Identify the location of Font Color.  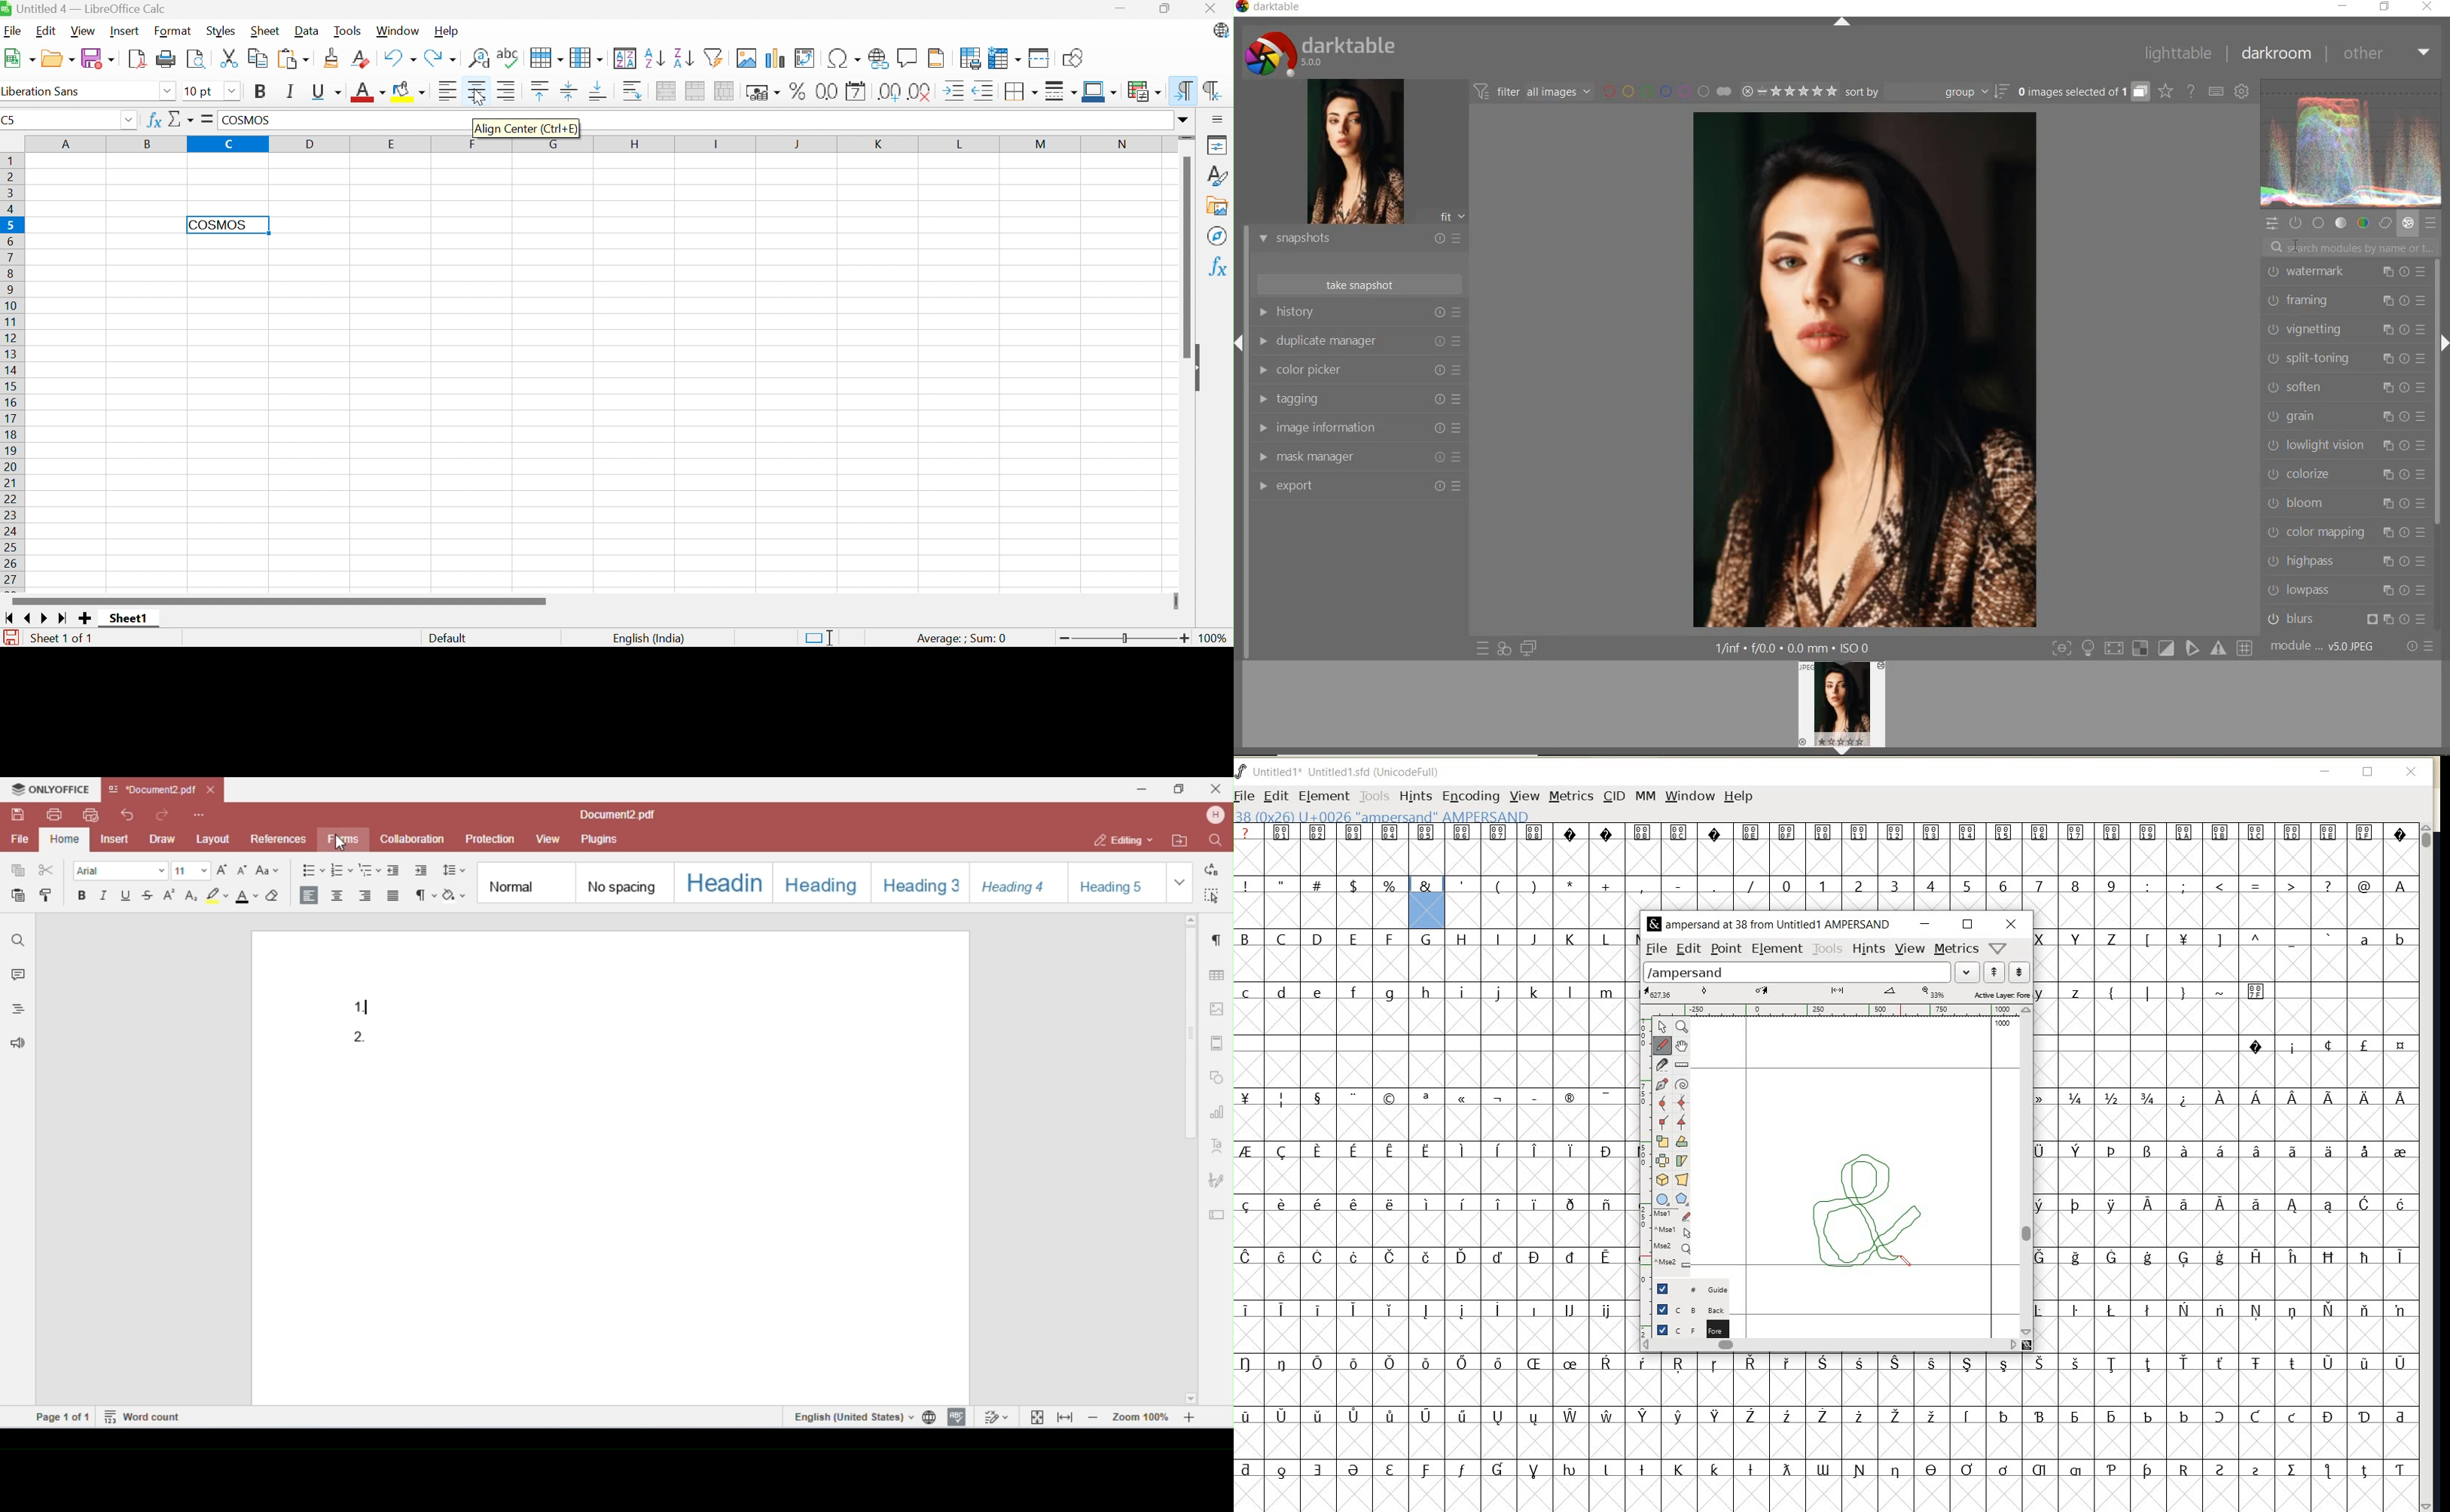
(370, 92).